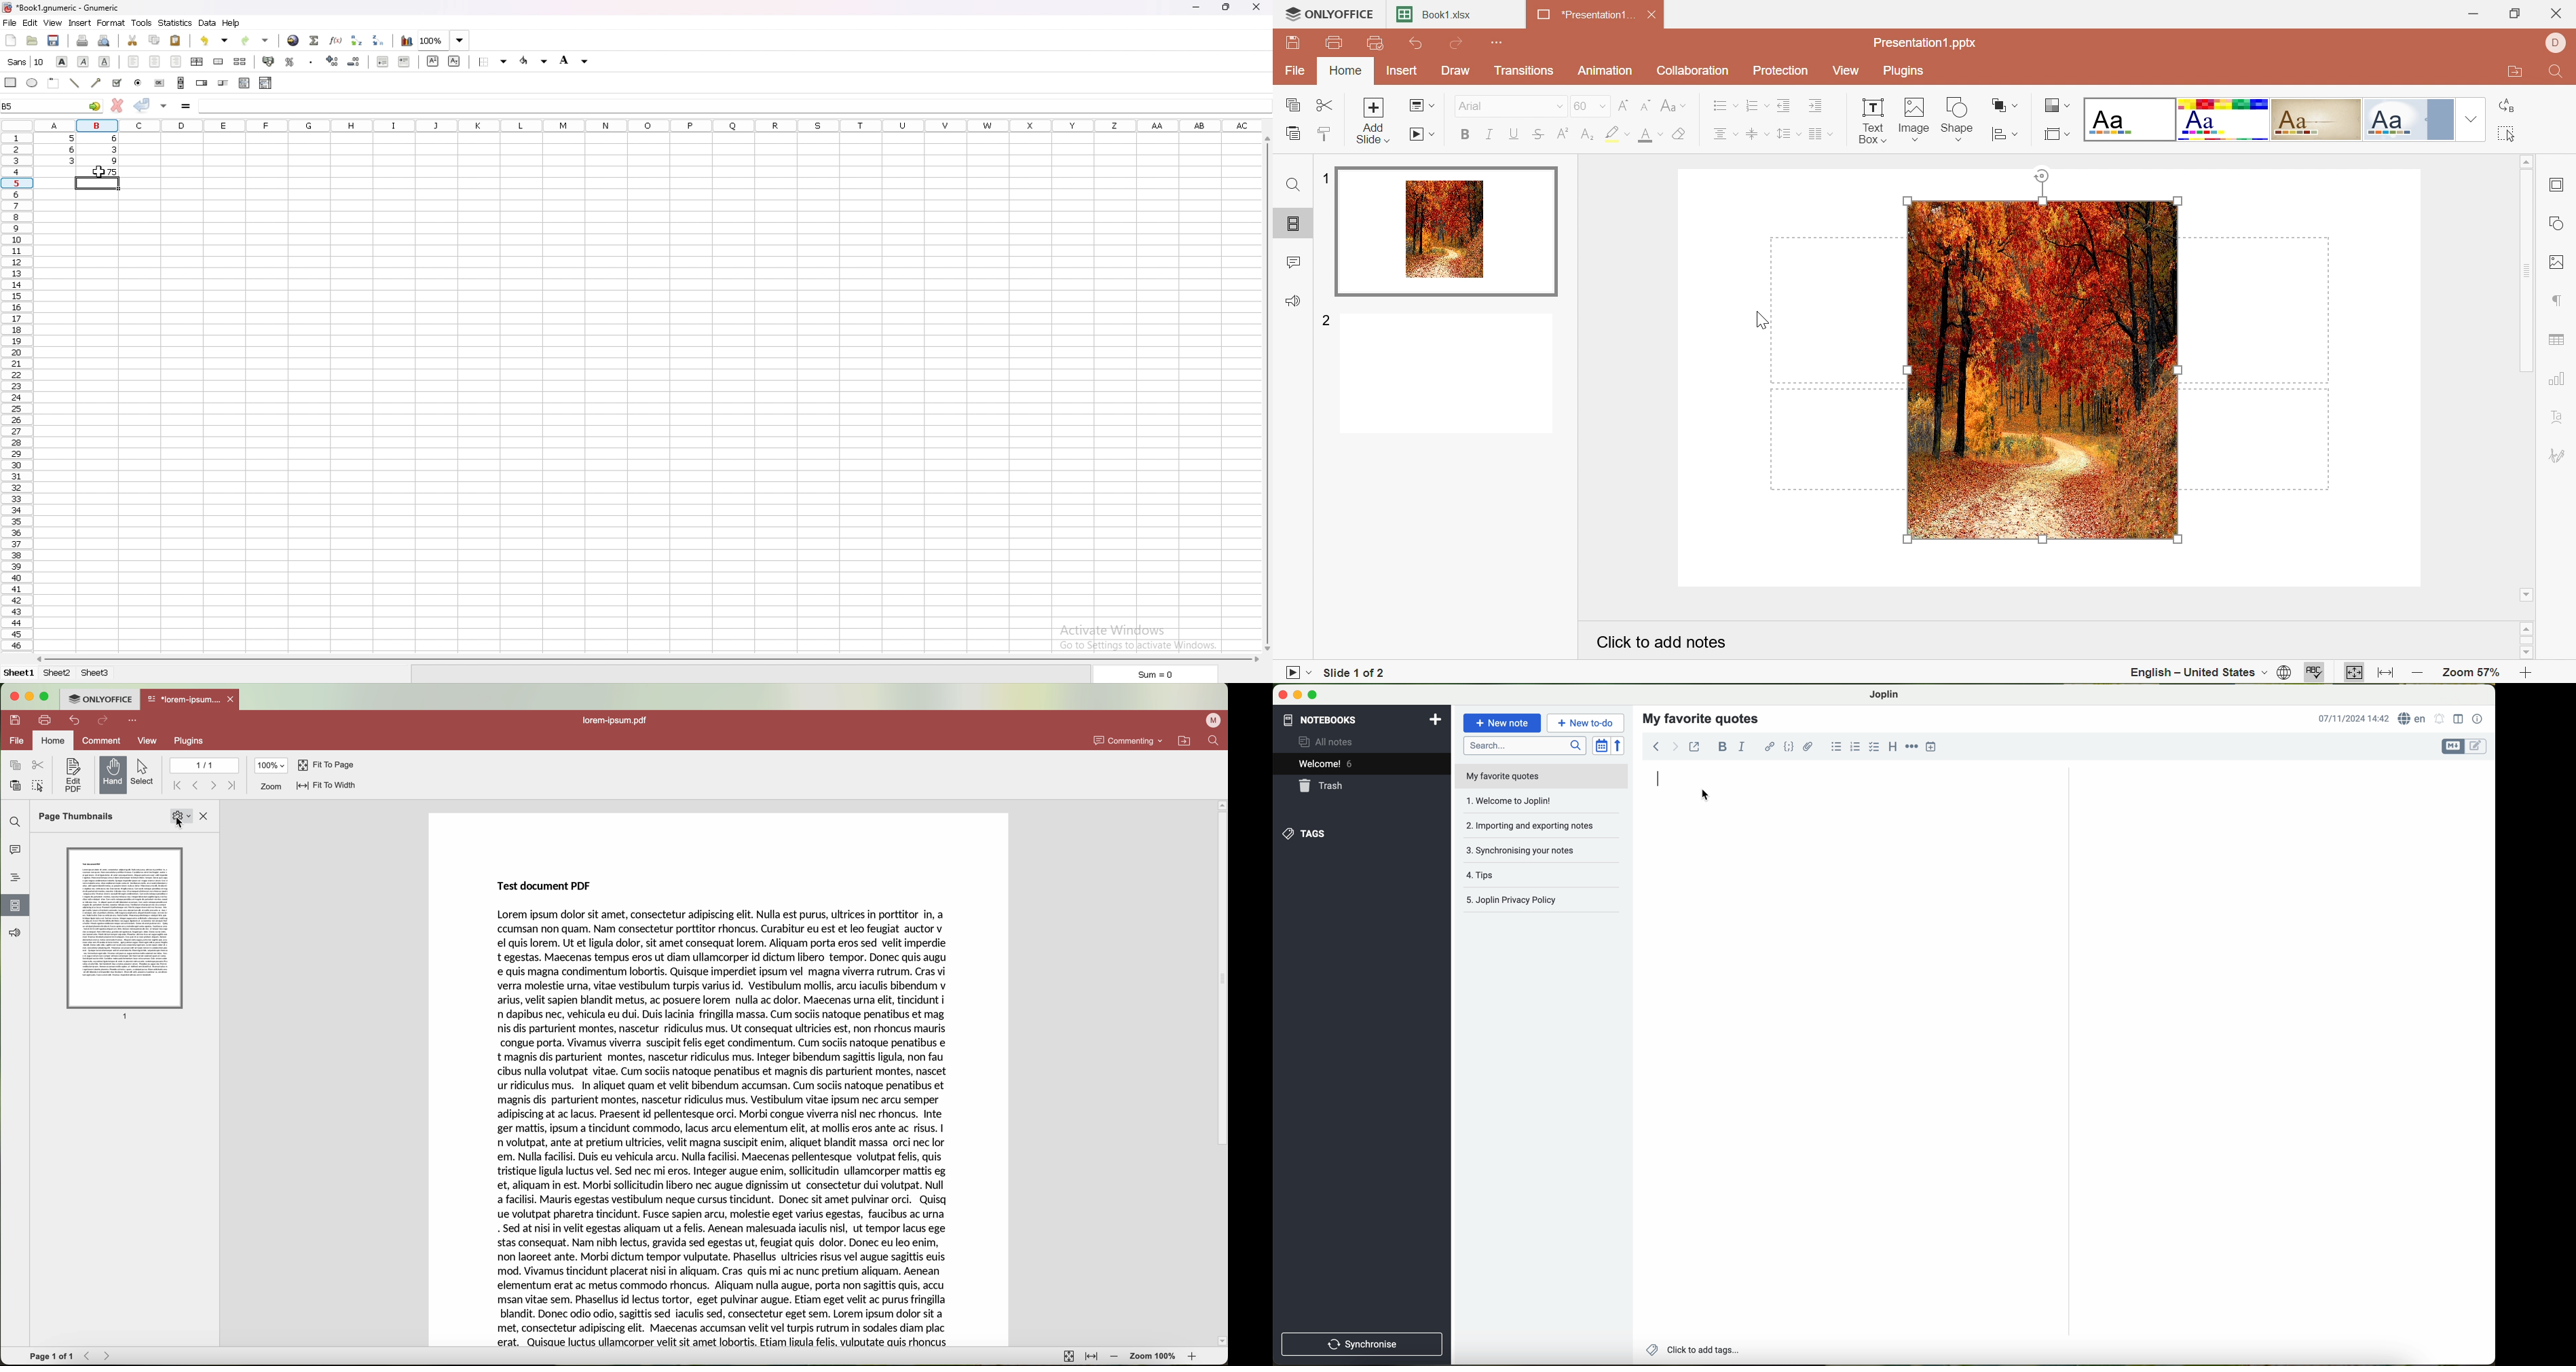 The height and width of the screenshot is (1372, 2576). I want to click on my favorite quotes file, so click(1504, 777).